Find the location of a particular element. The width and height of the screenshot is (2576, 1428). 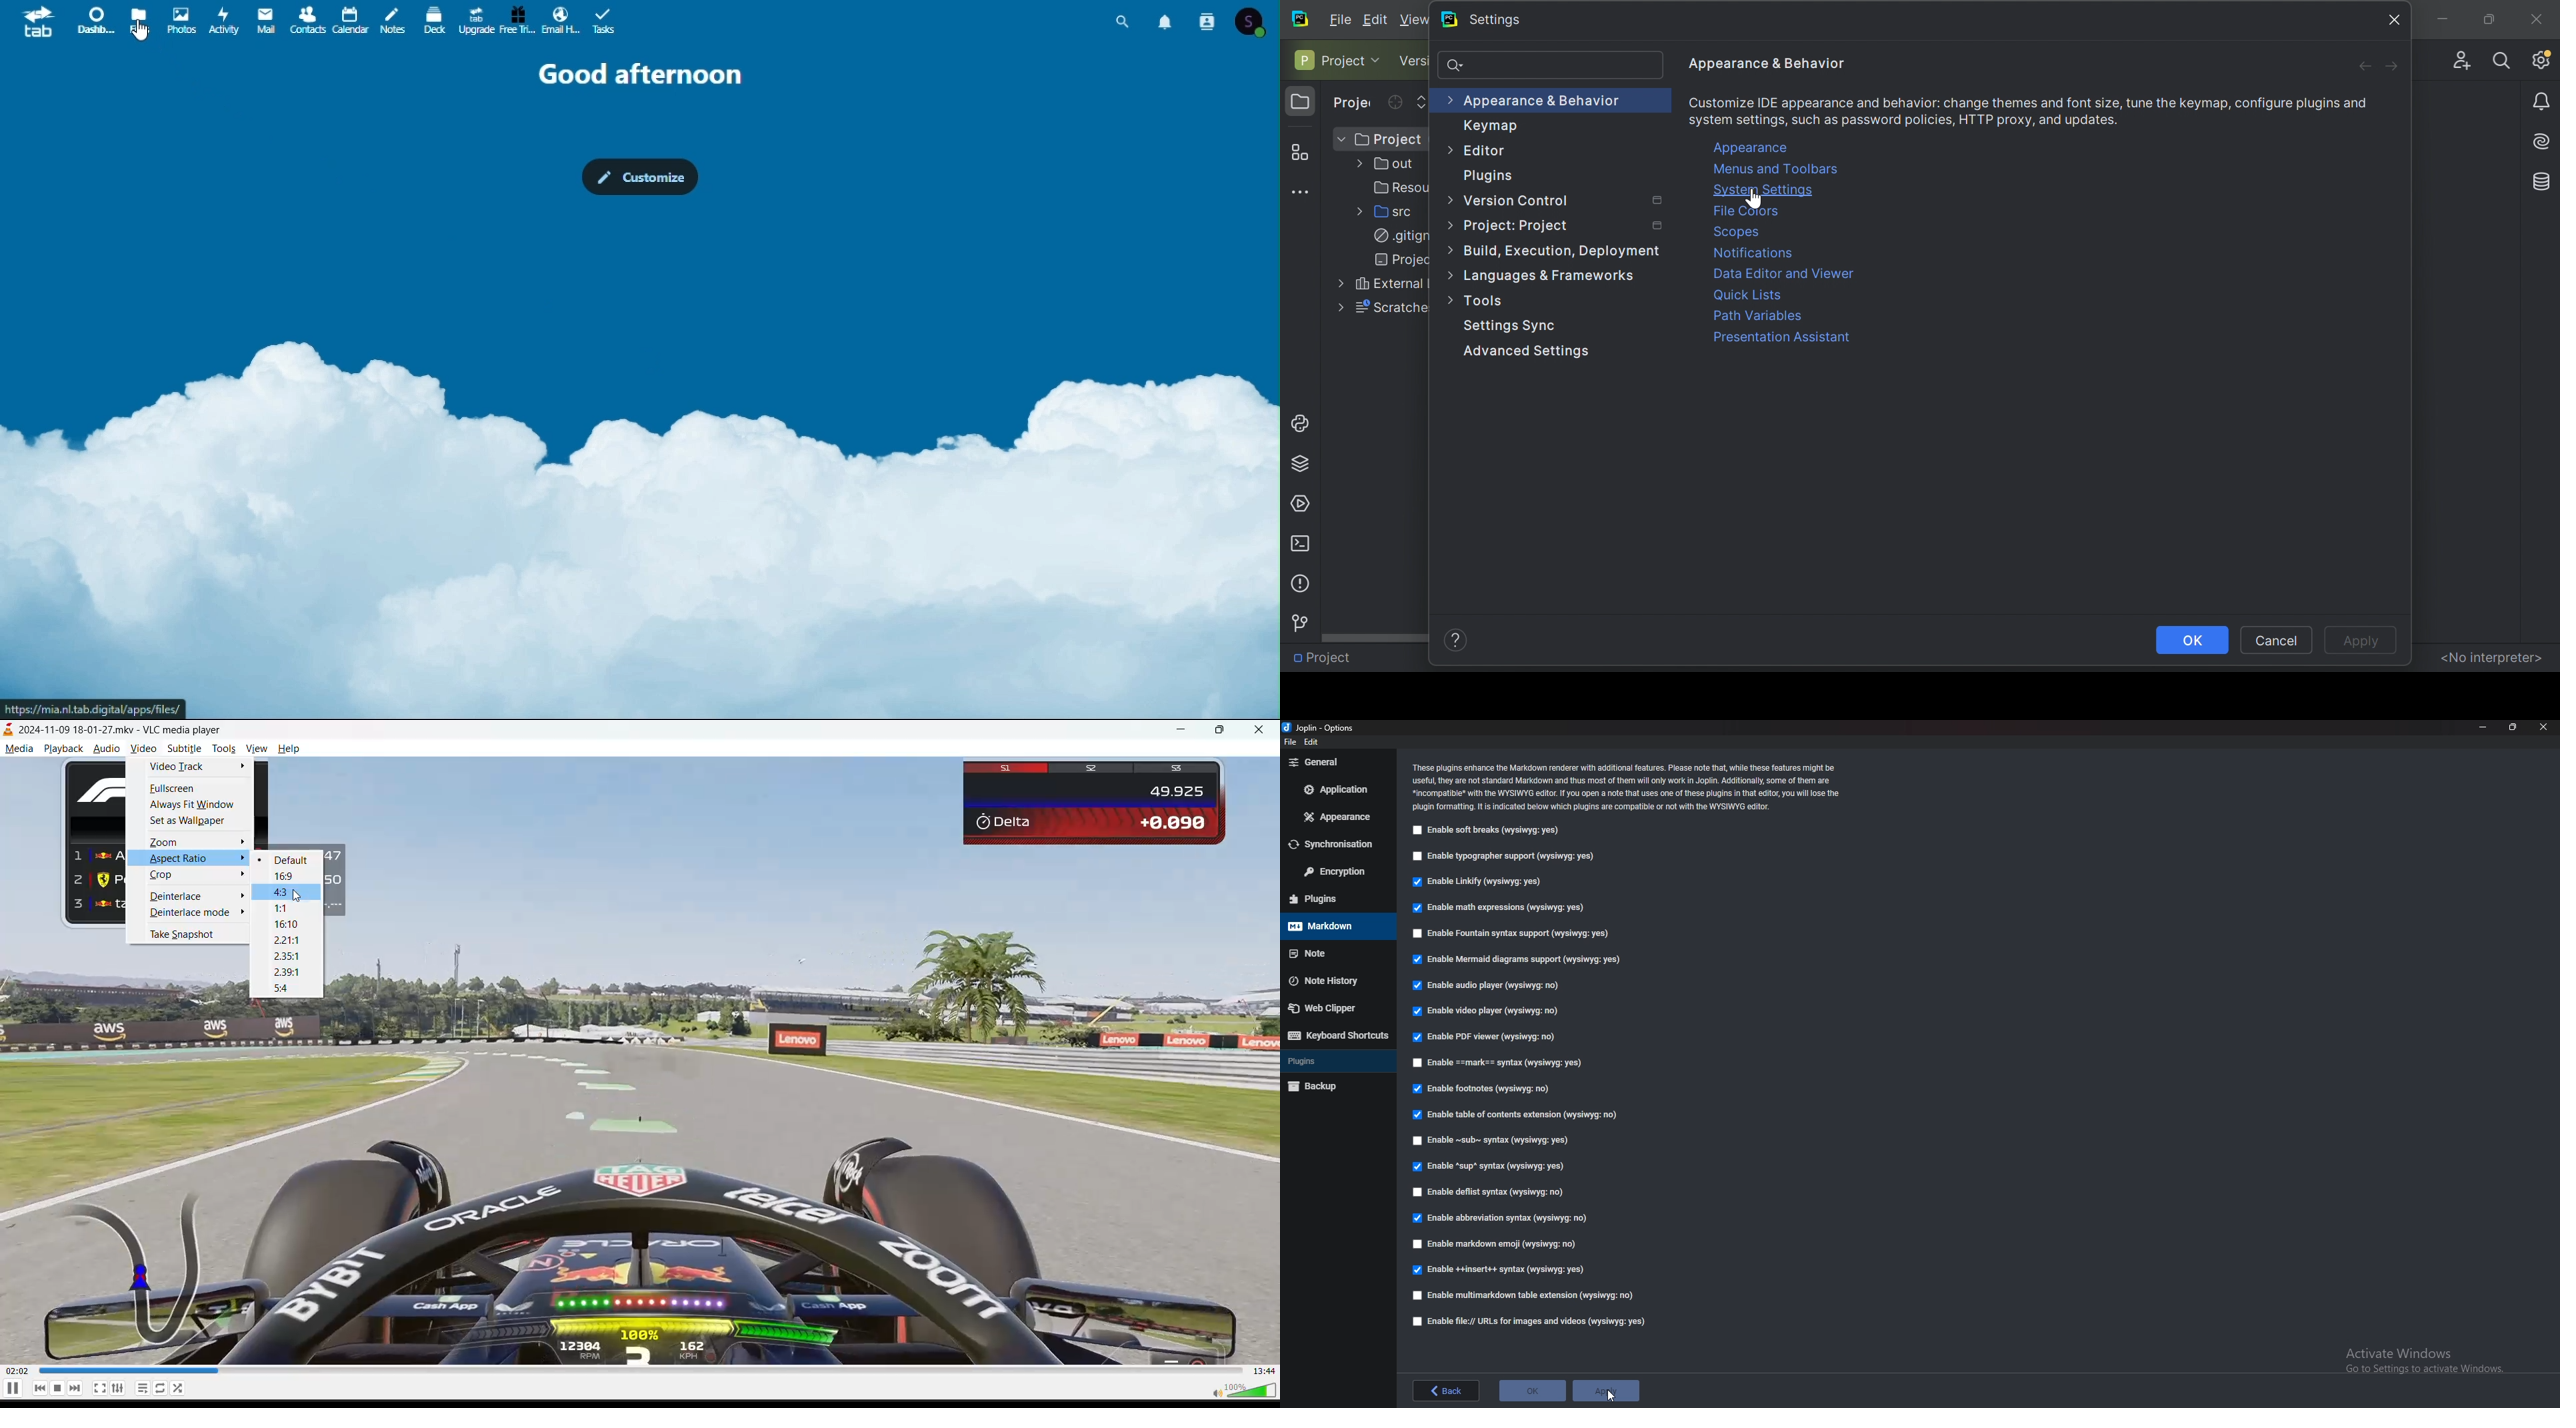

Enable deflist syntax is located at coordinates (1495, 1190).